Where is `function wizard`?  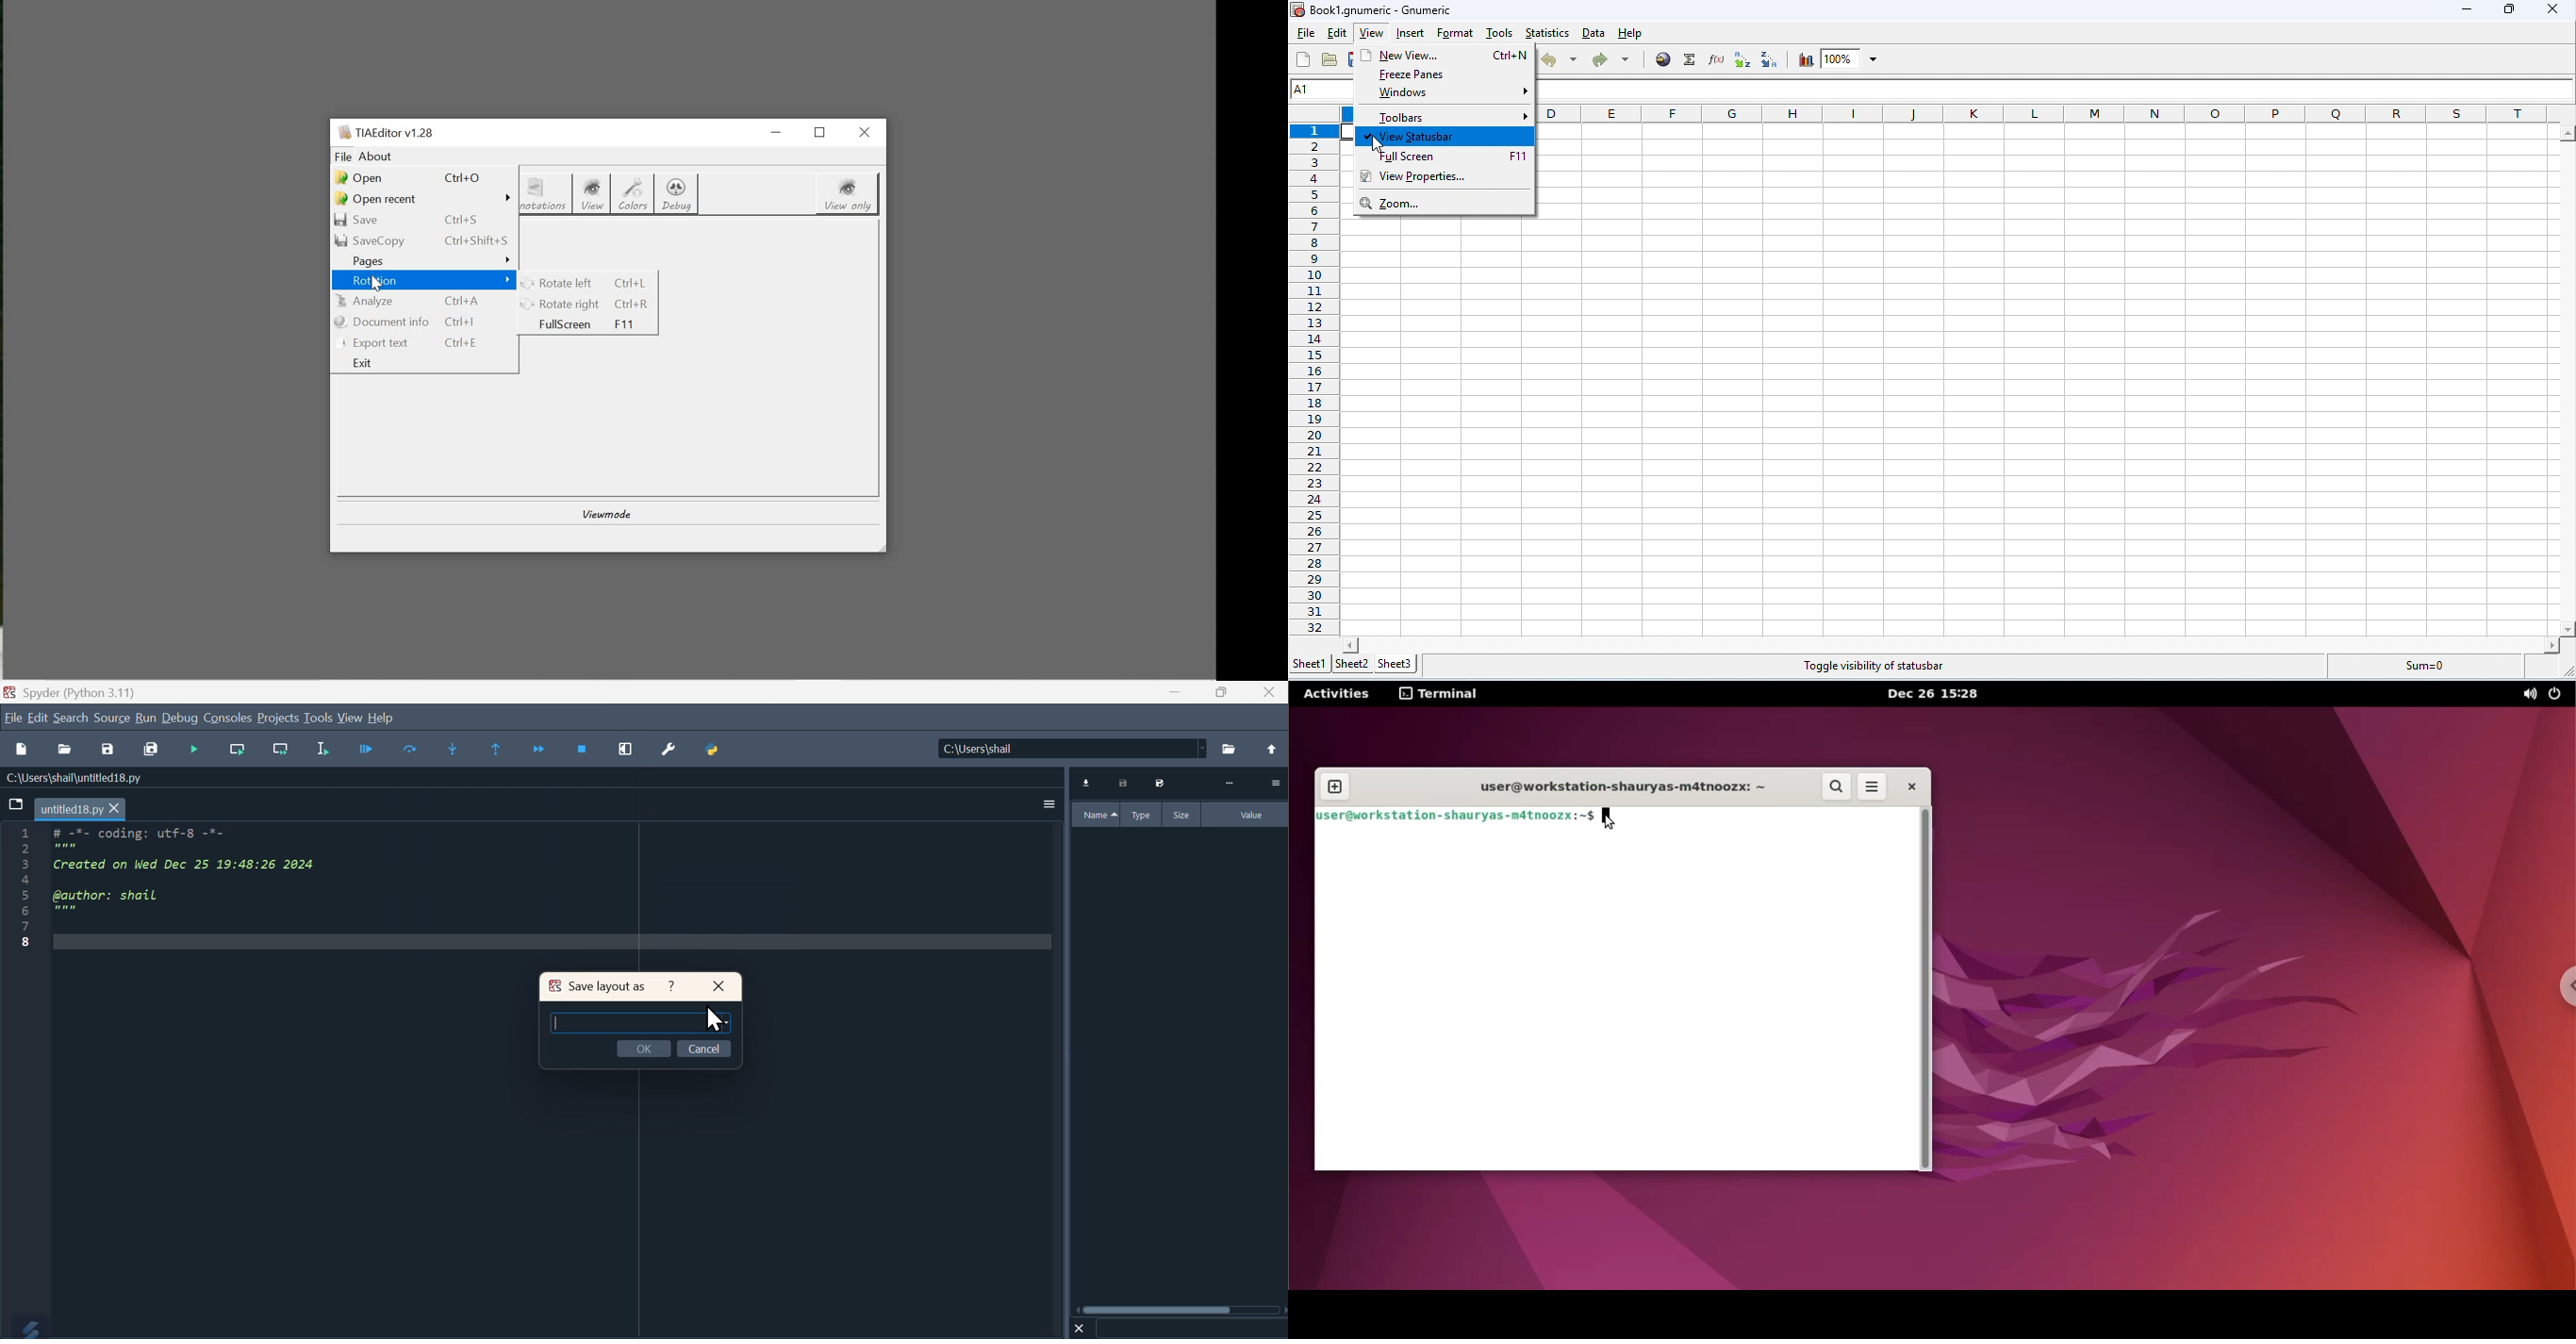
function wizard is located at coordinates (1716, 58).